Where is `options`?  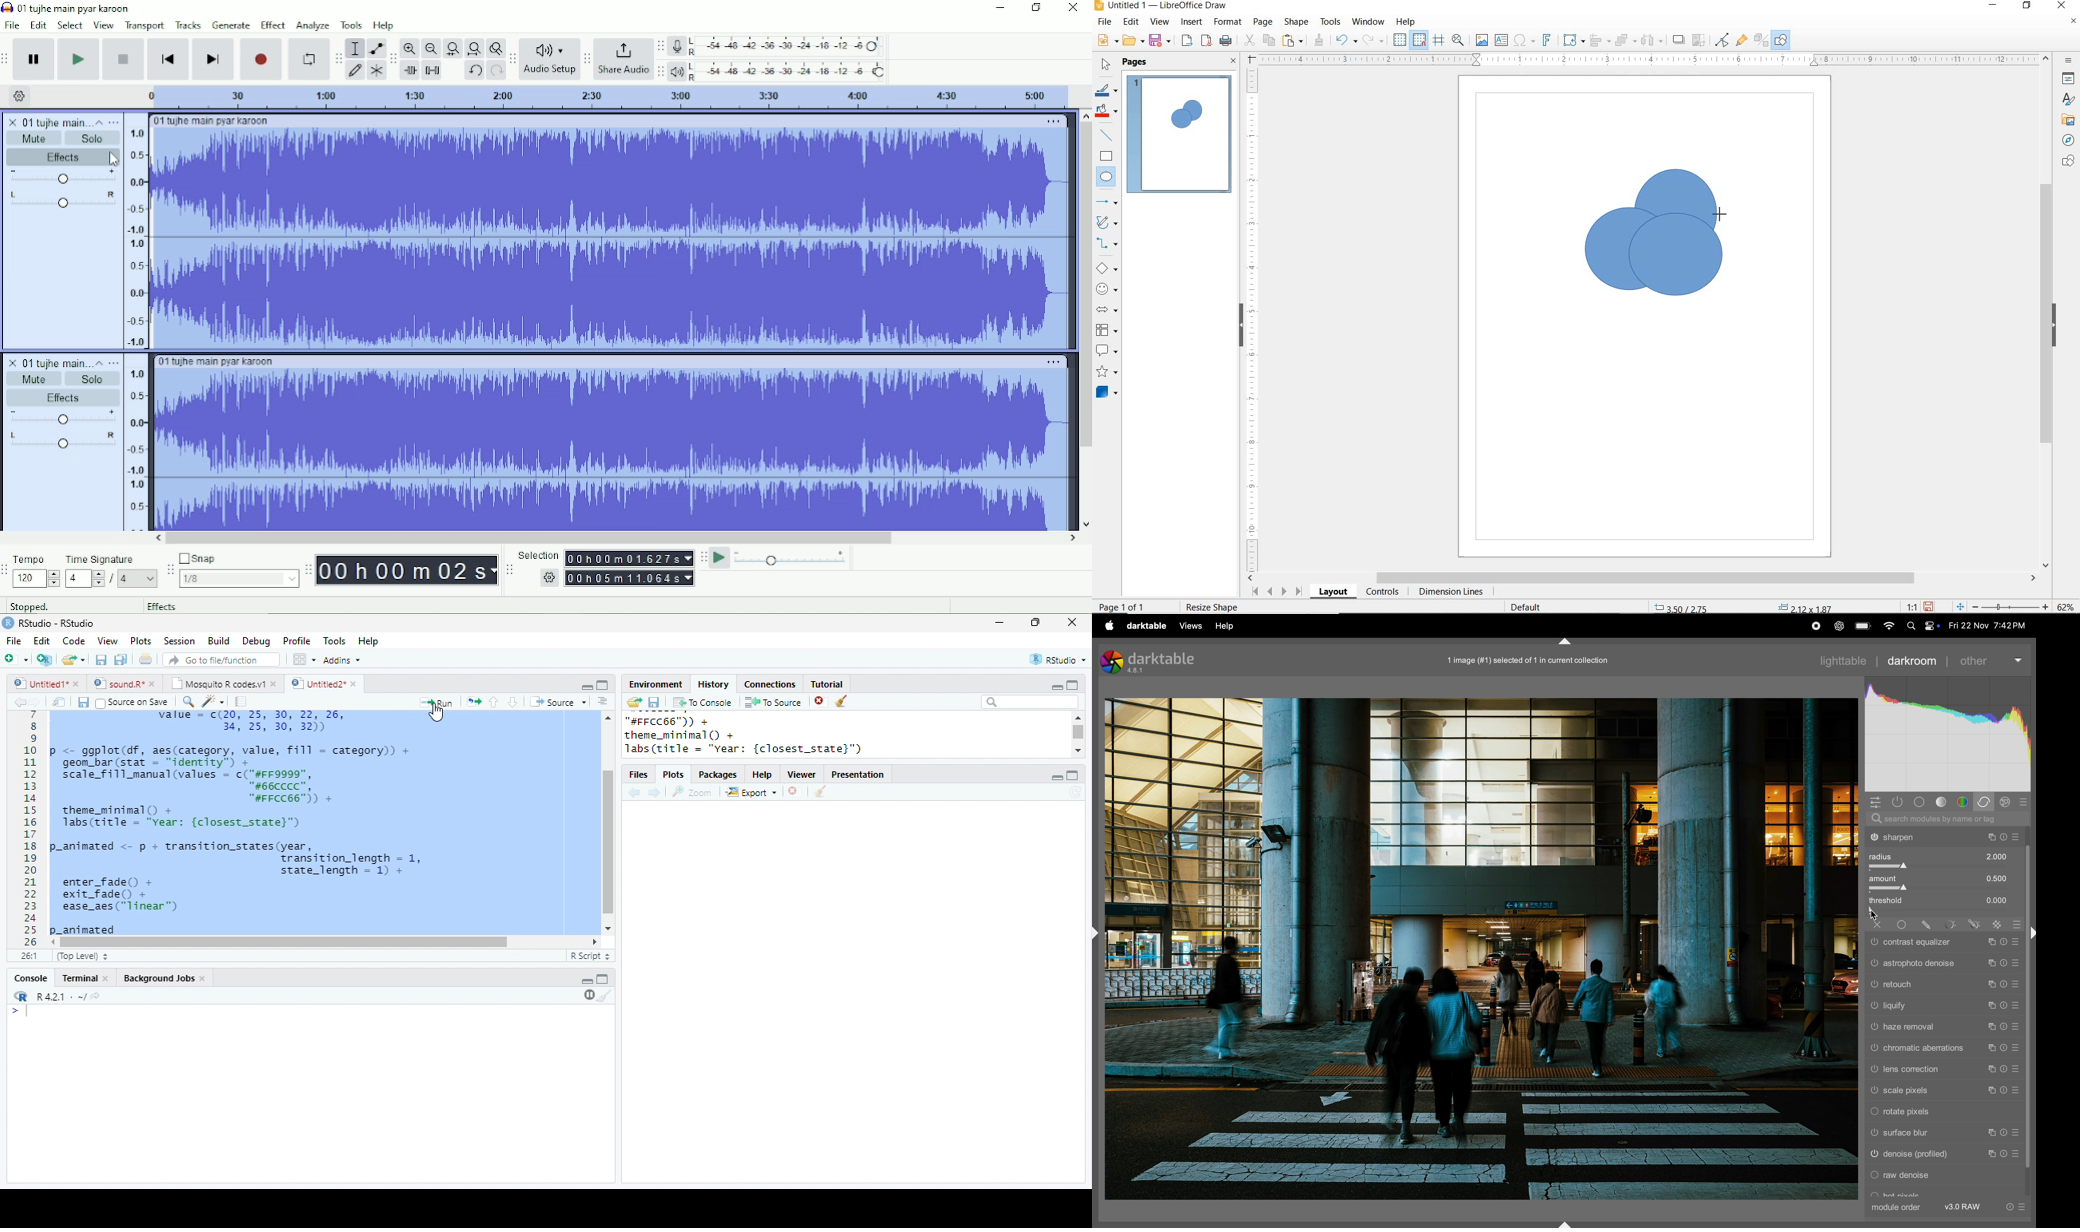
options is located at coordinates (601, 701).